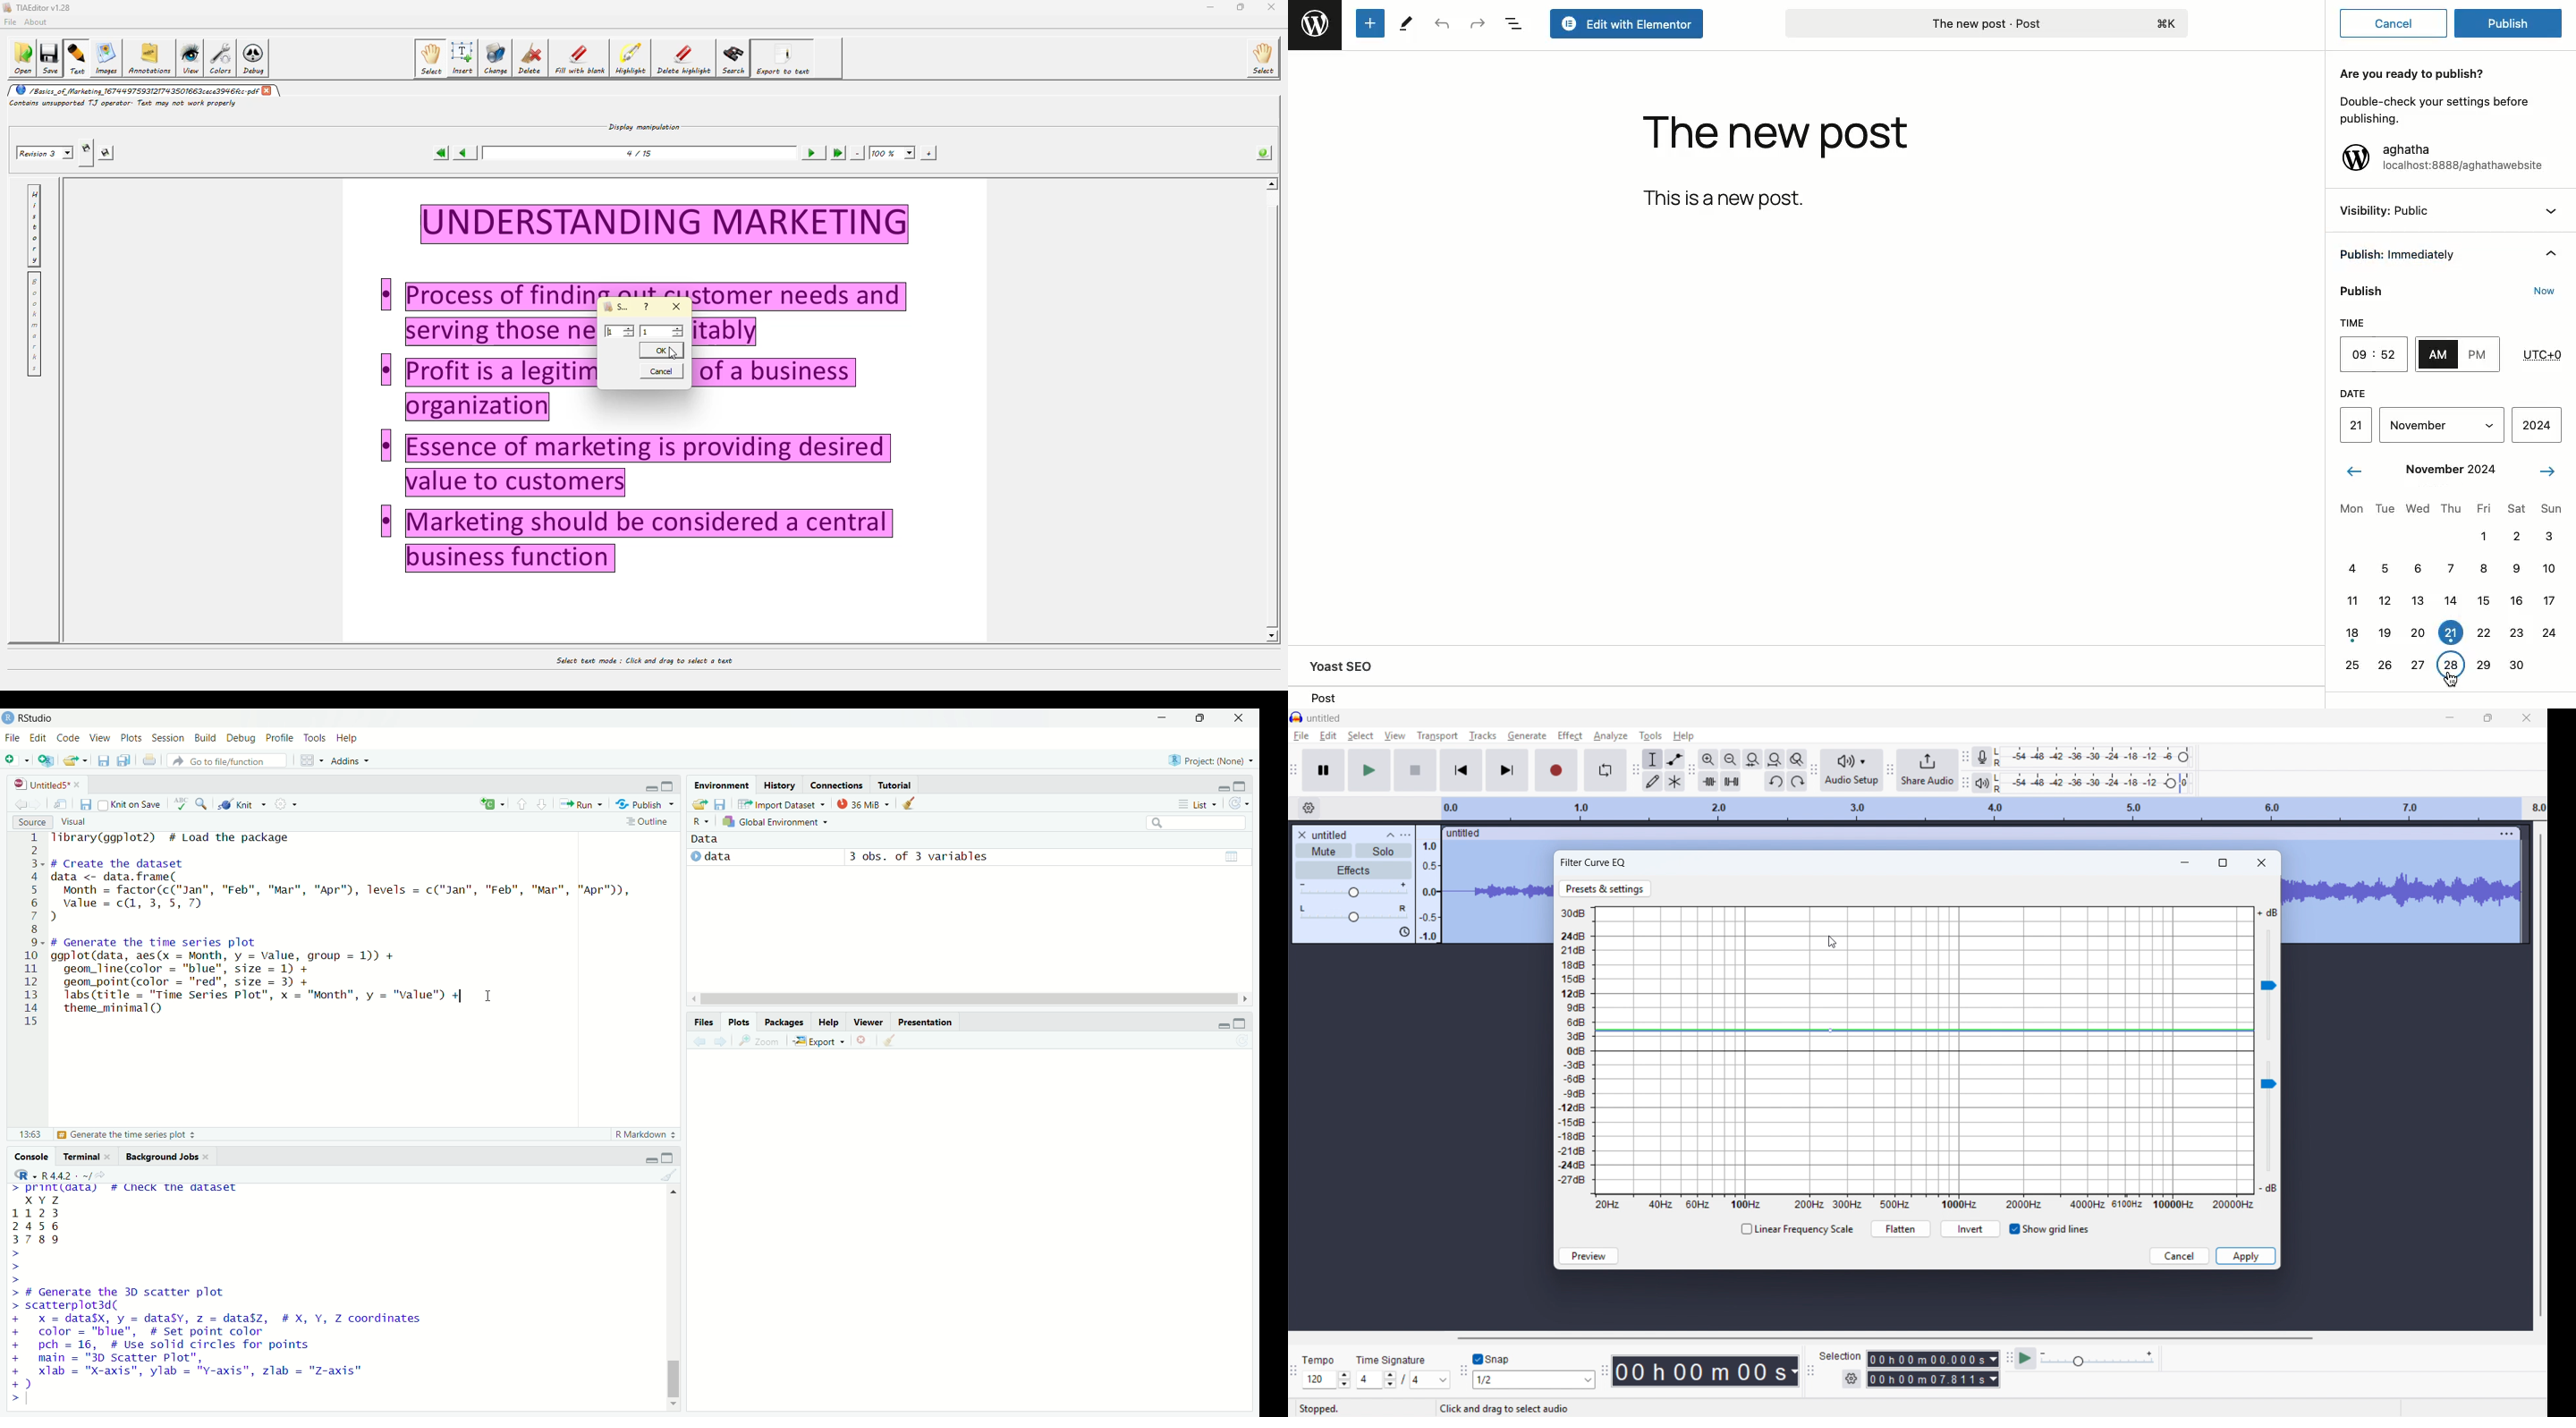 Image resolution: width=2576 pixels, height=1428 pixels. I want to click on view, so click(100, 737).